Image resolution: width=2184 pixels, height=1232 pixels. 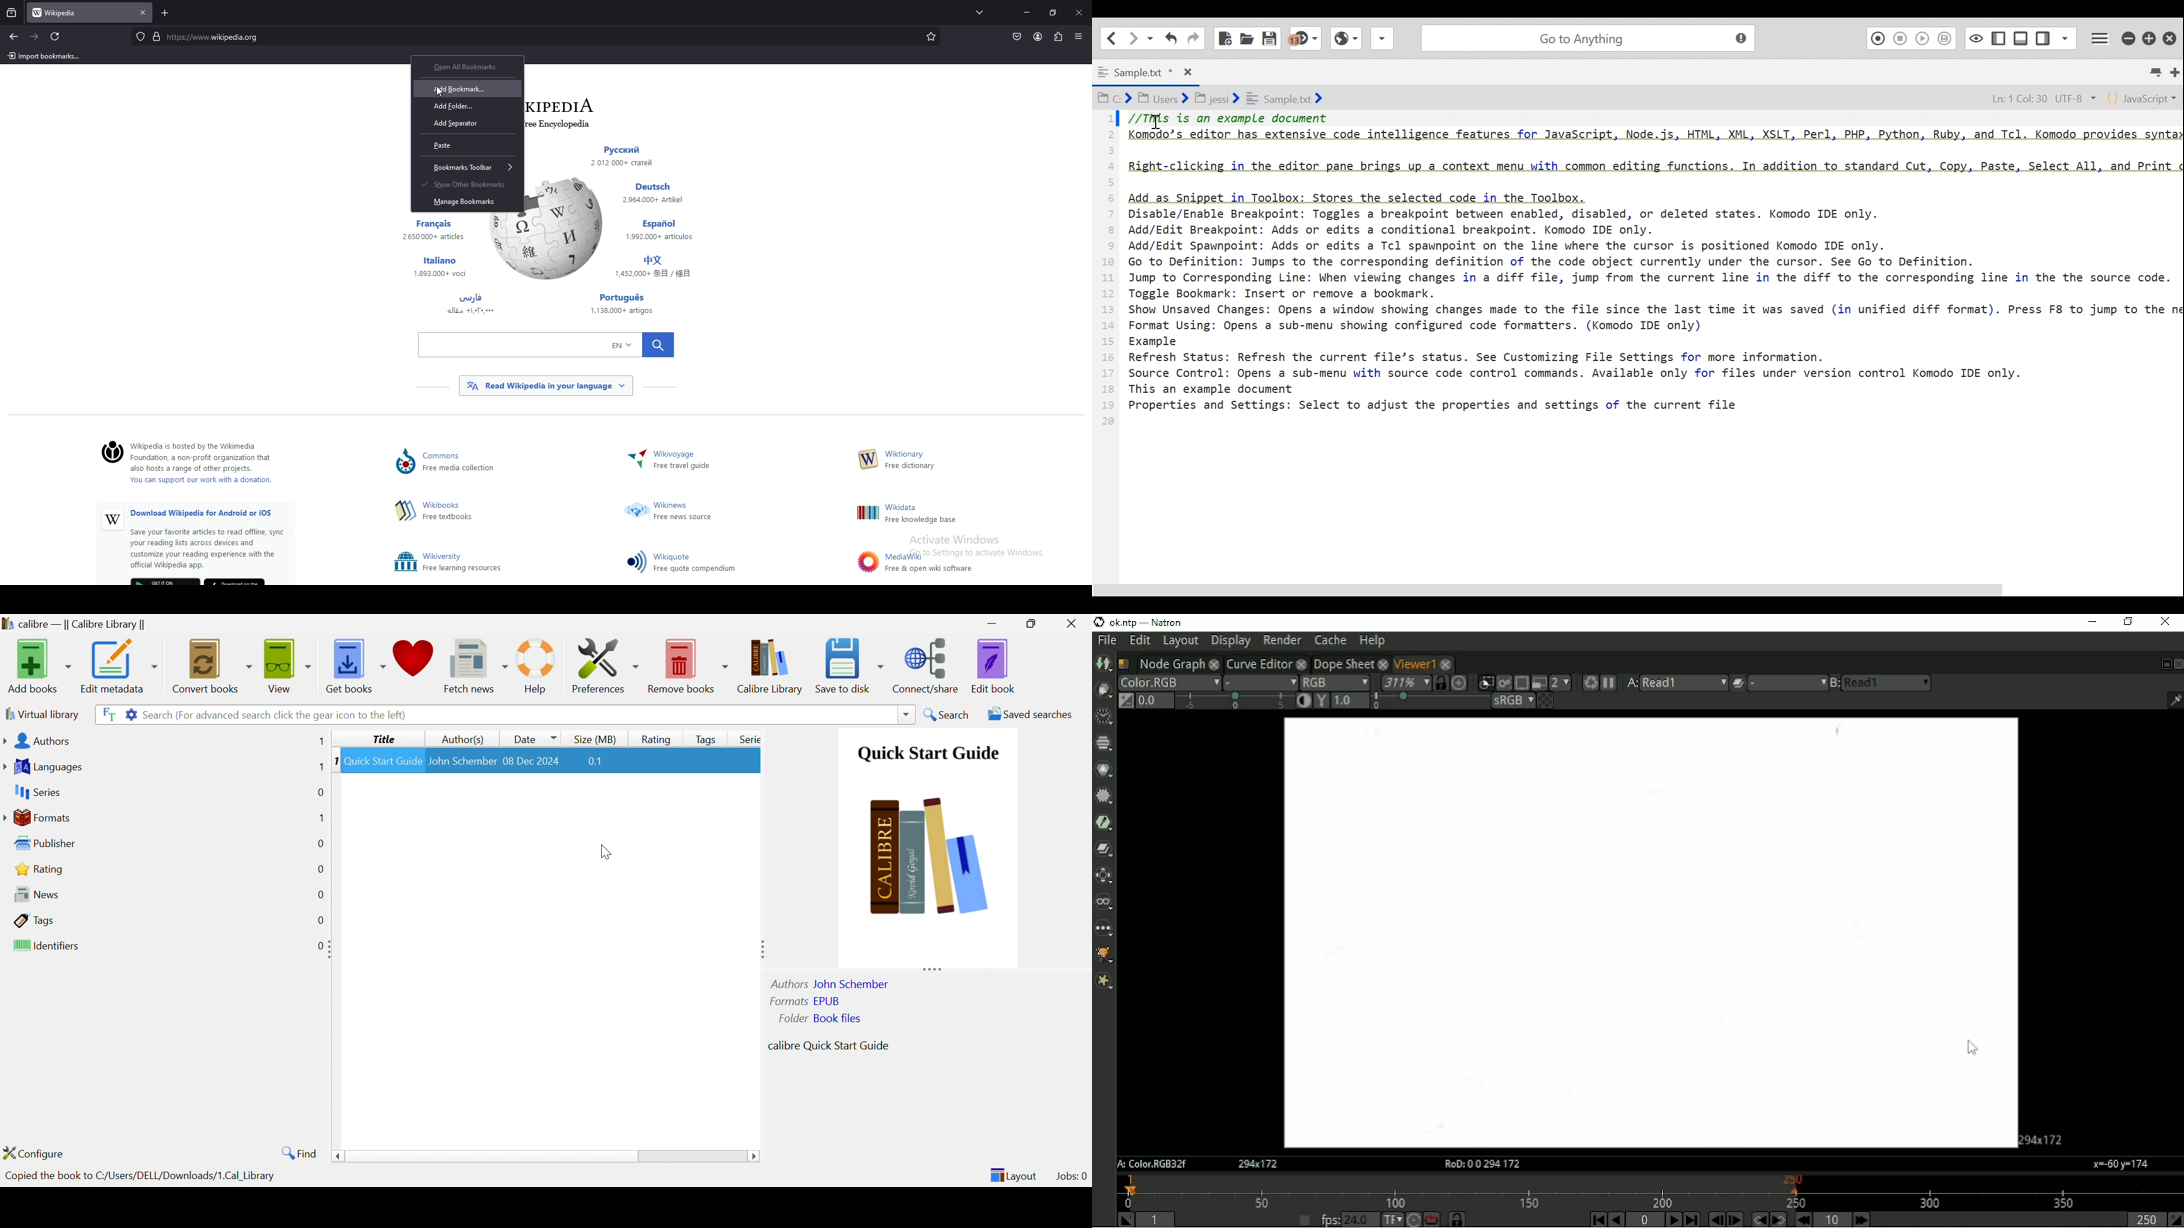 I want to click on New Tab, so click(x=2175, y=72).